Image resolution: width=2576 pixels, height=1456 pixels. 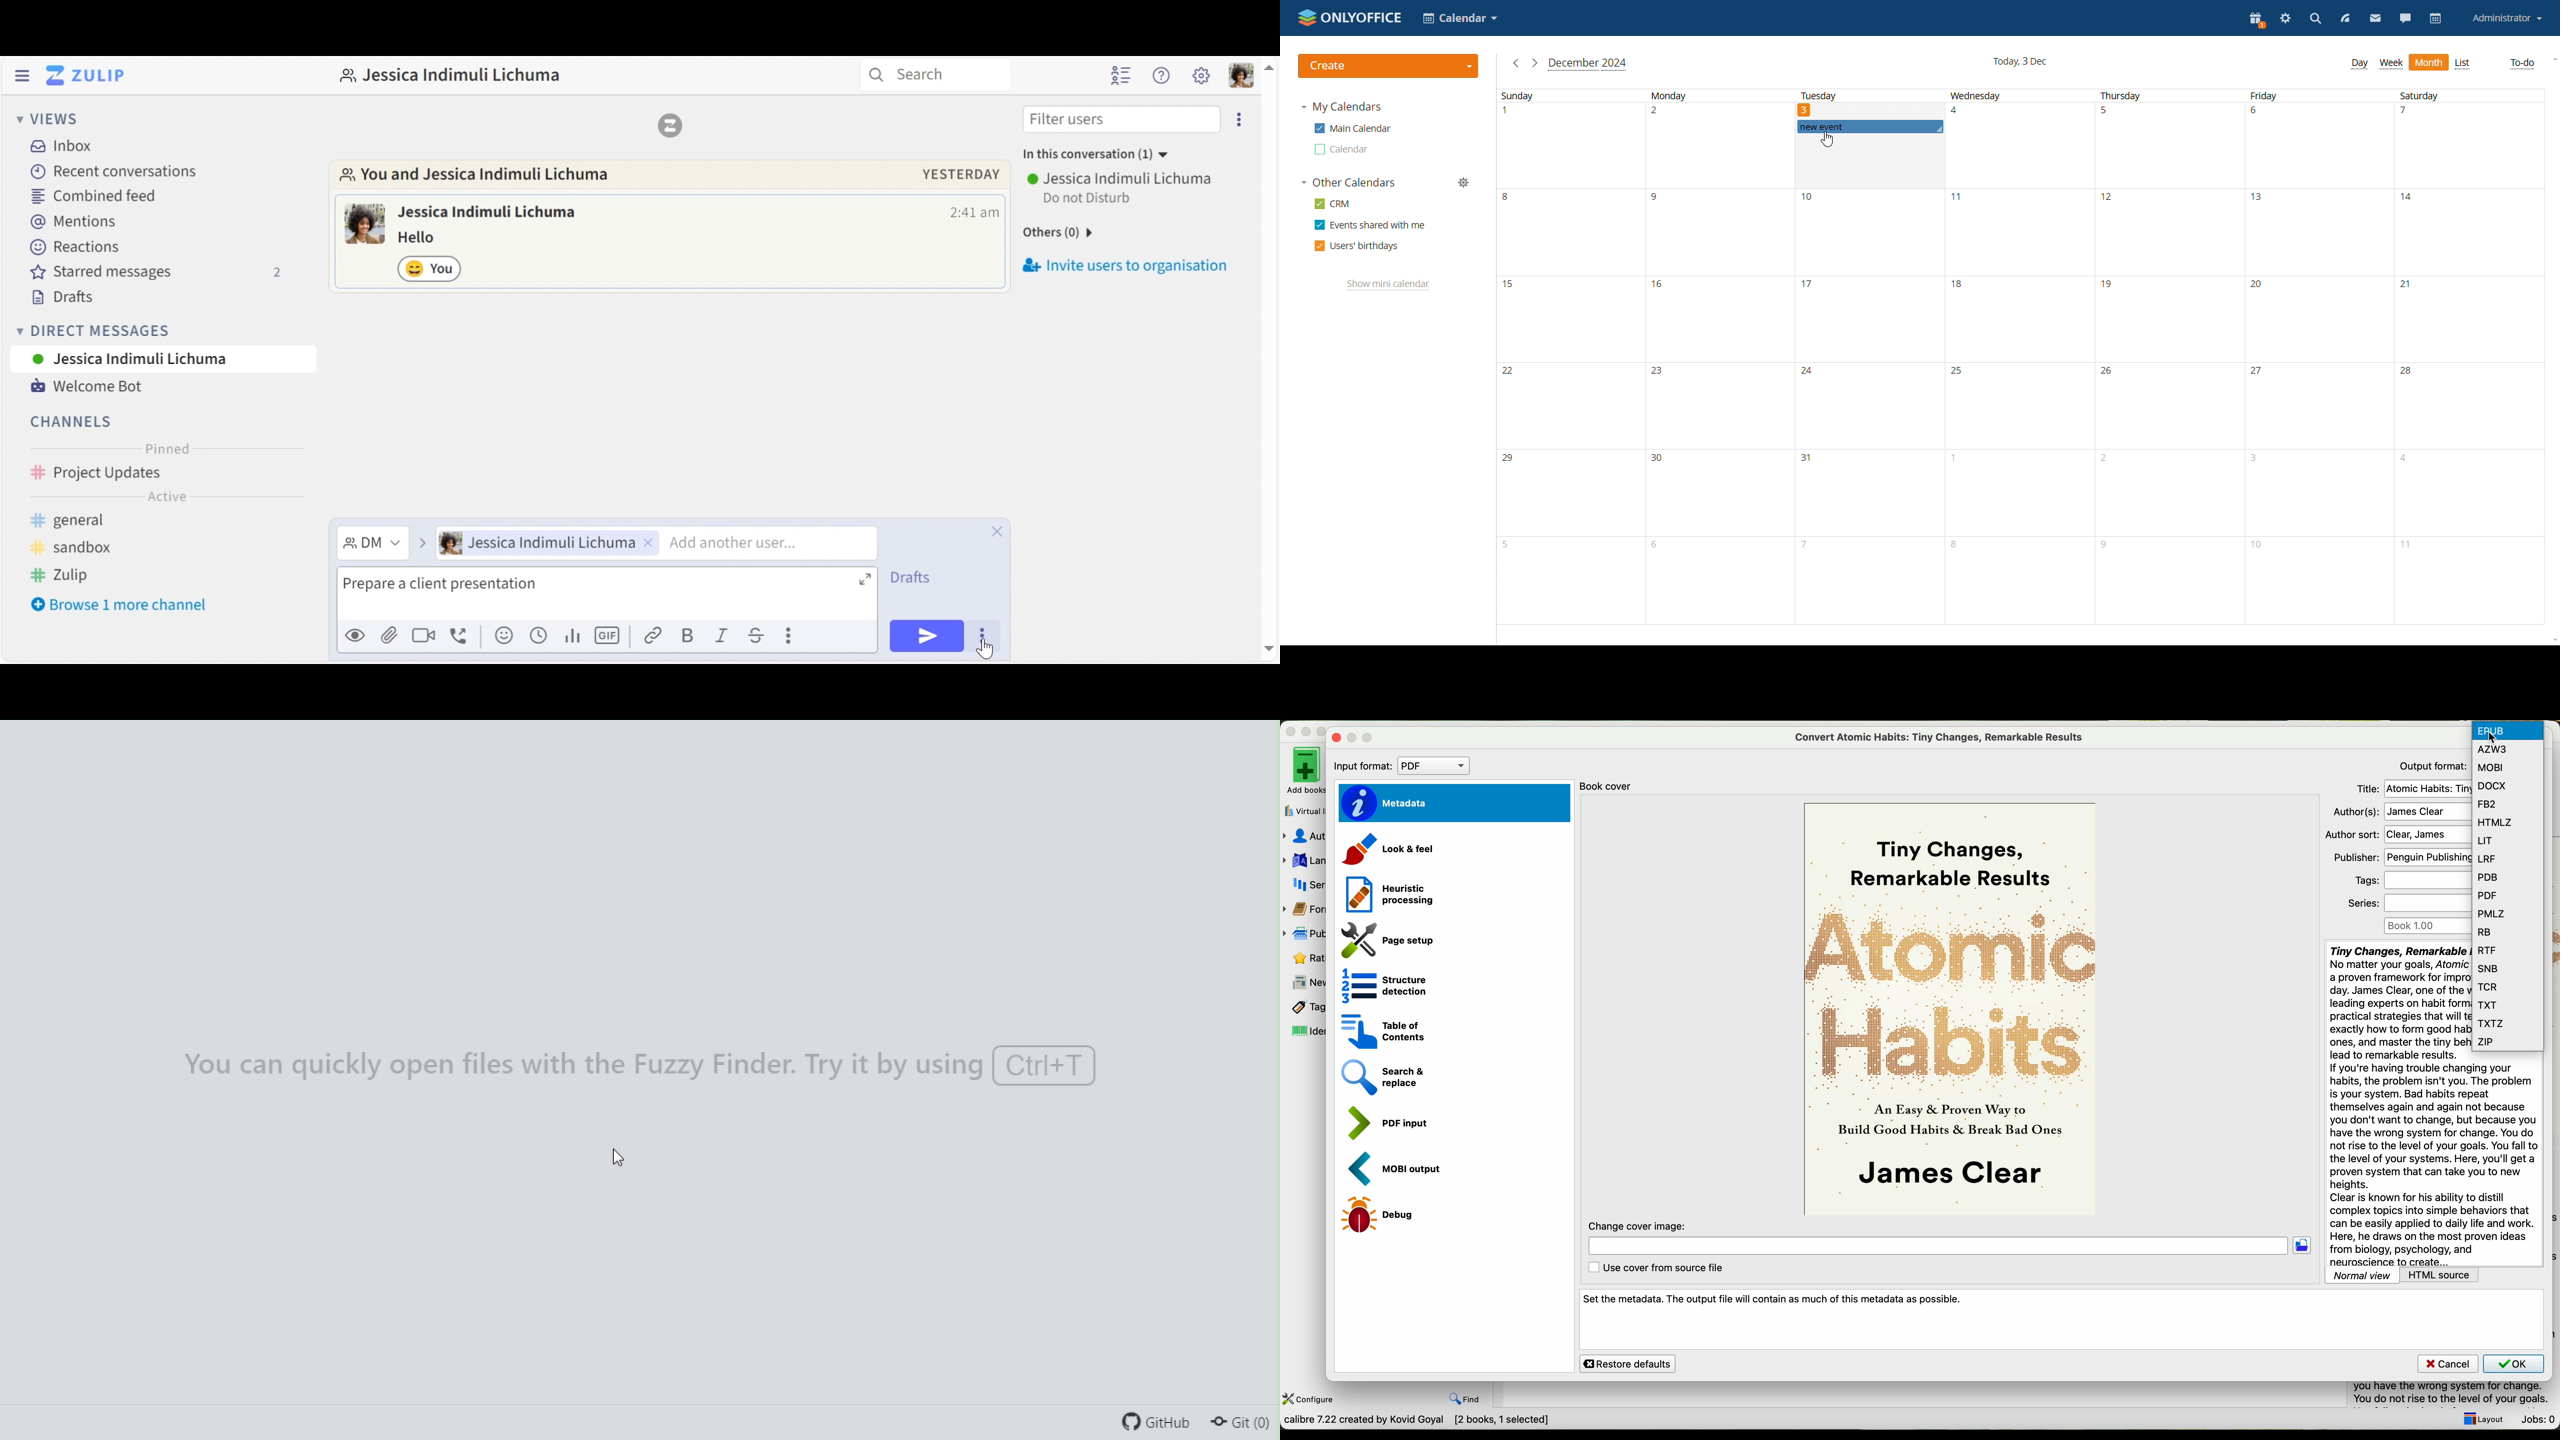 What do you see at coordinates (1289, 730) in the screenshot?
I see `close program` at bounding box center [1289, 730].